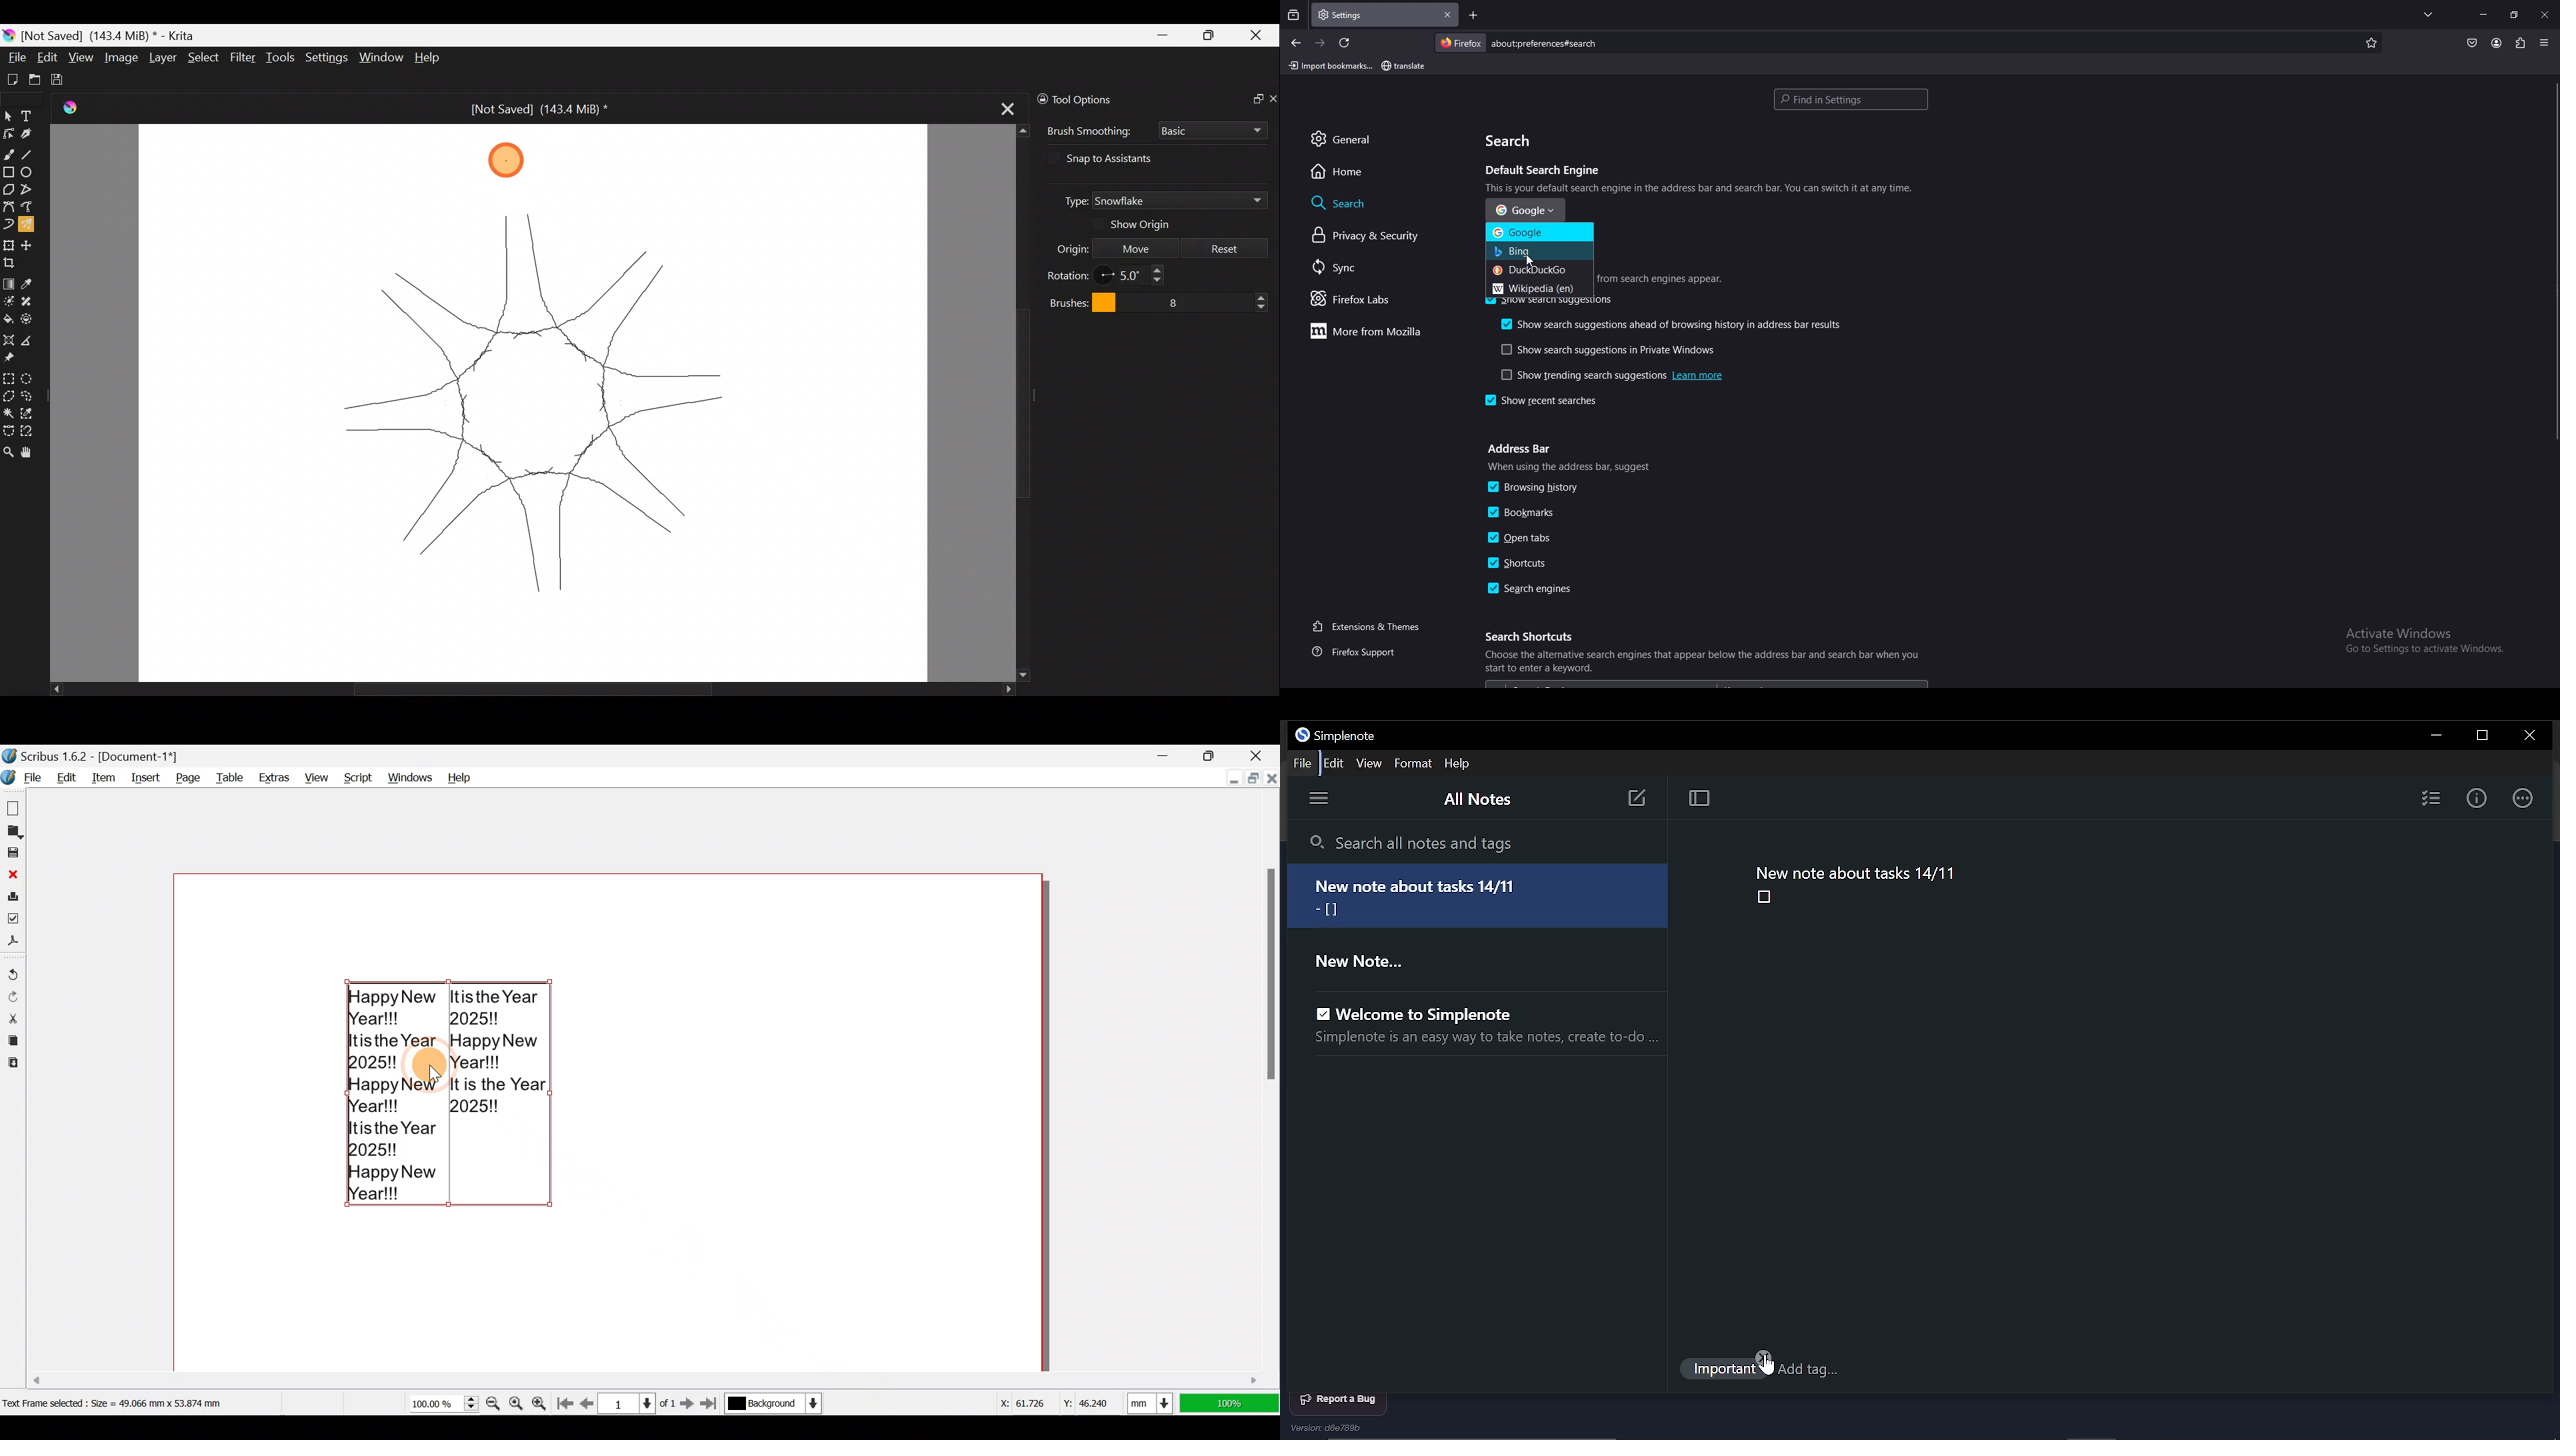 The image size is (2576, 1456). I want to click on Polygonal selection tool, so click(9, 395).